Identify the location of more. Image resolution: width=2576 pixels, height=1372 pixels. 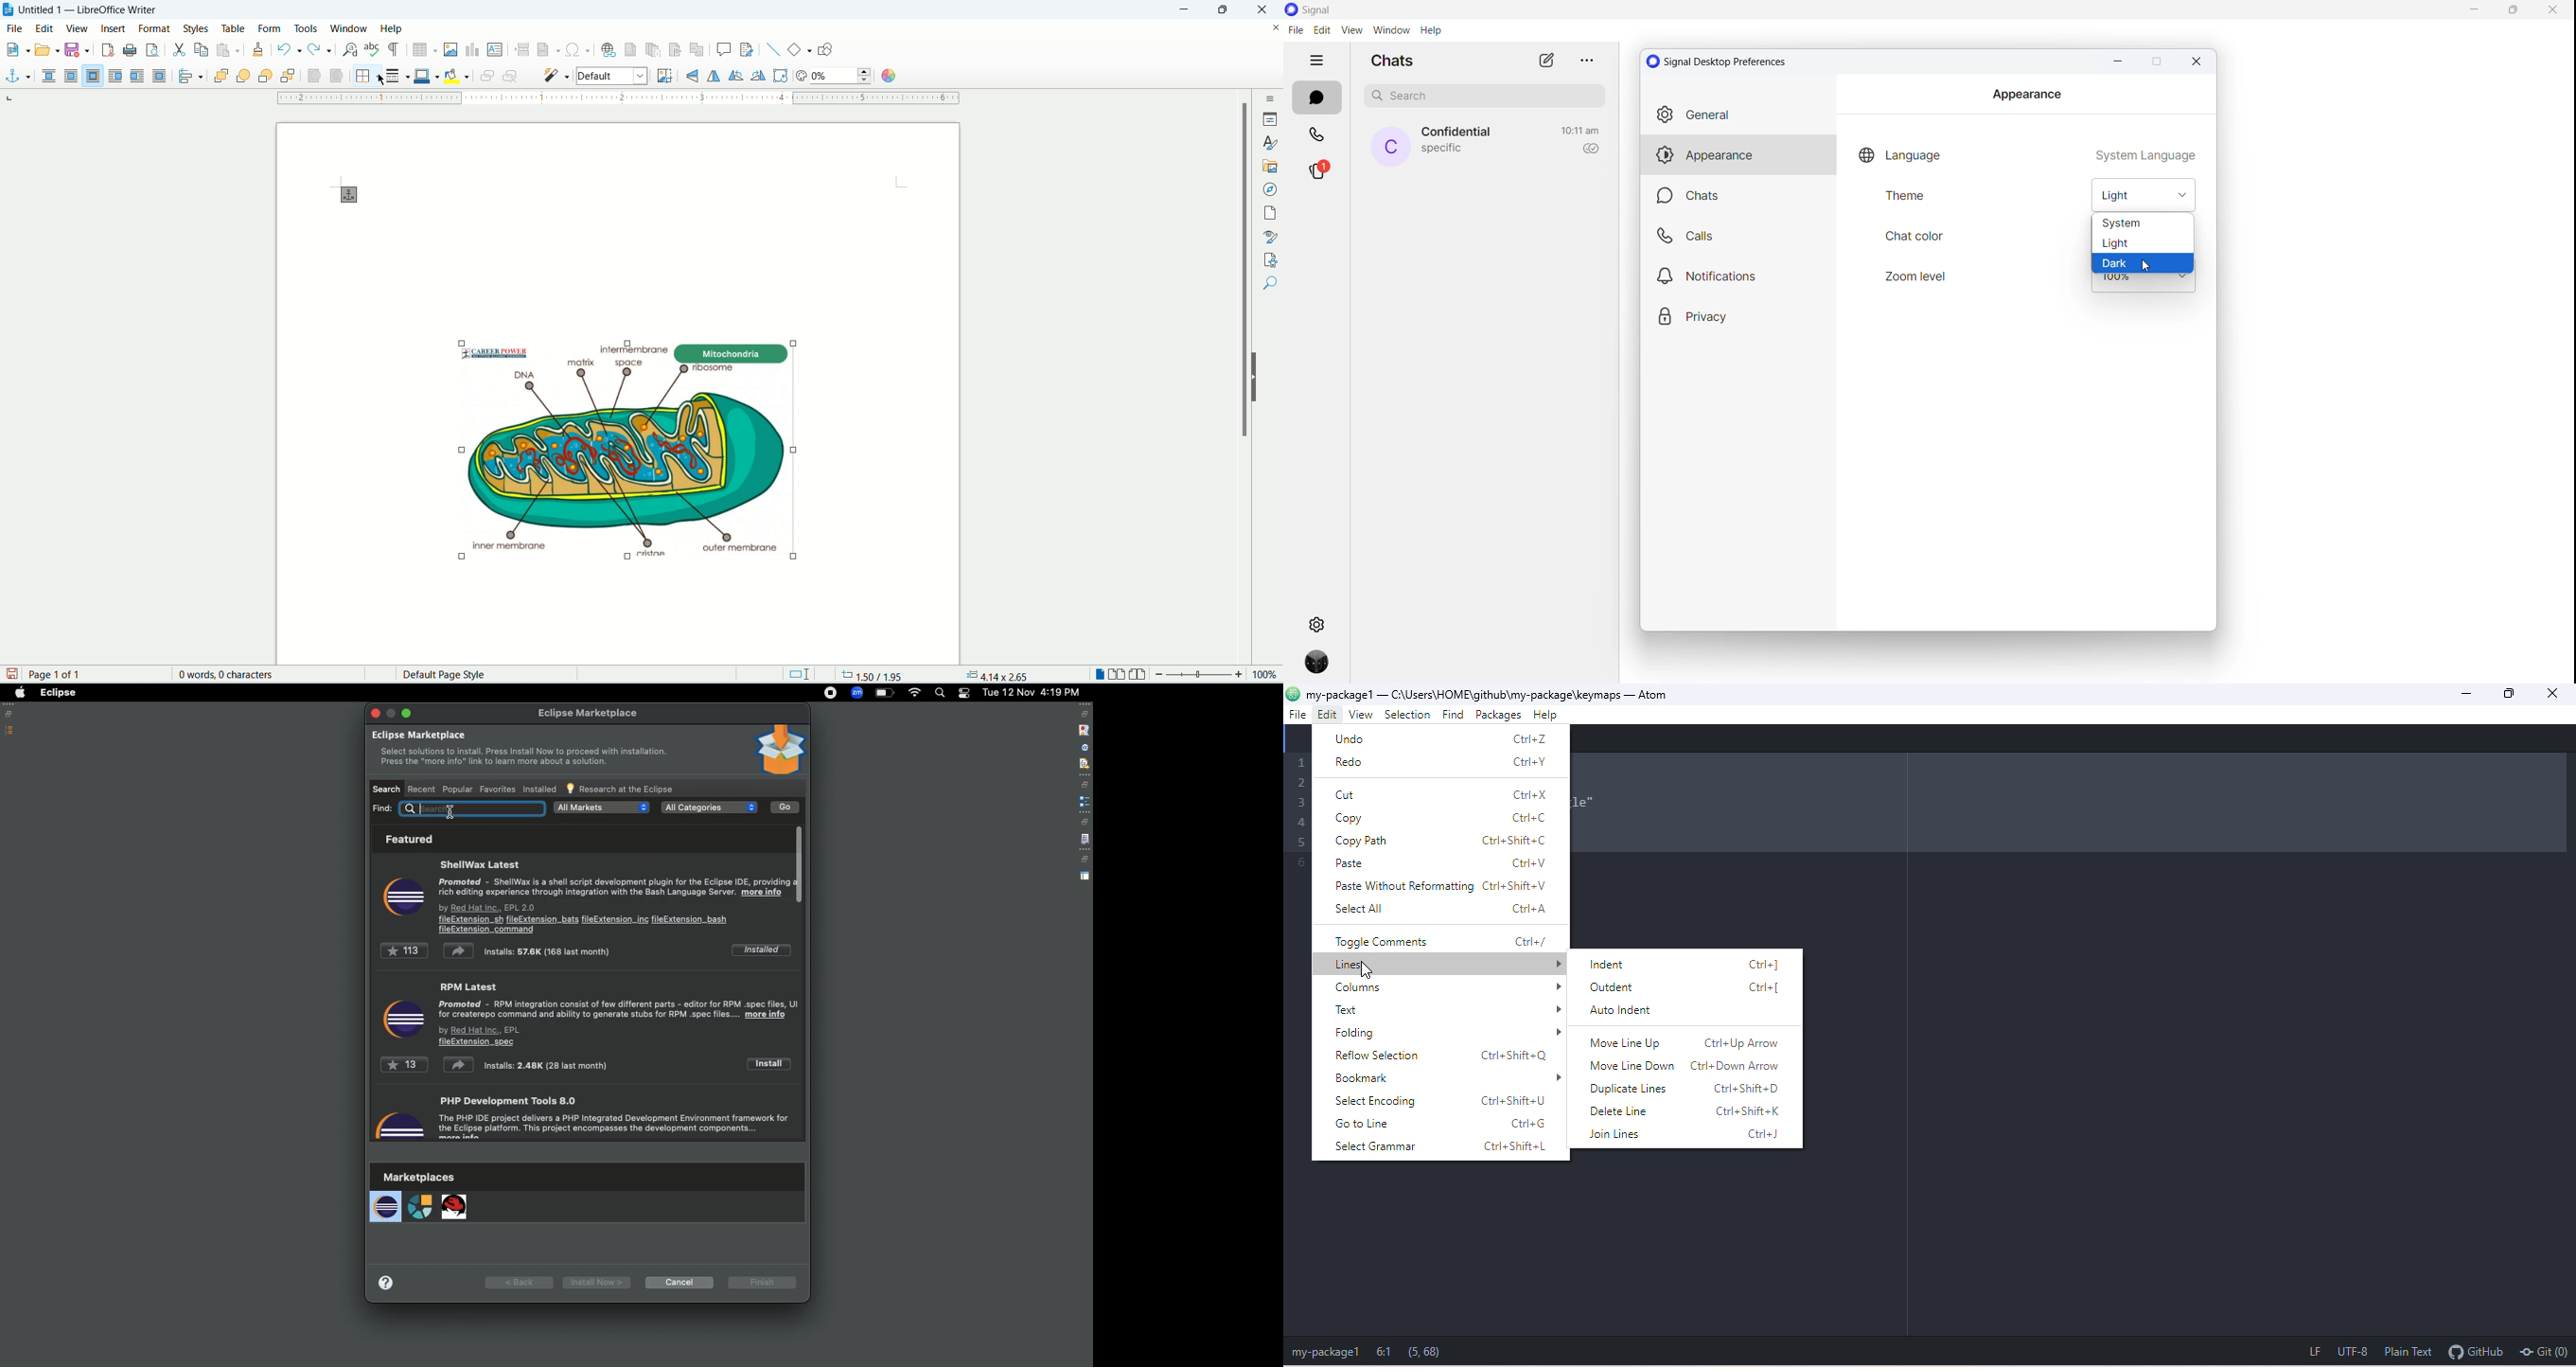
(389, 1280).